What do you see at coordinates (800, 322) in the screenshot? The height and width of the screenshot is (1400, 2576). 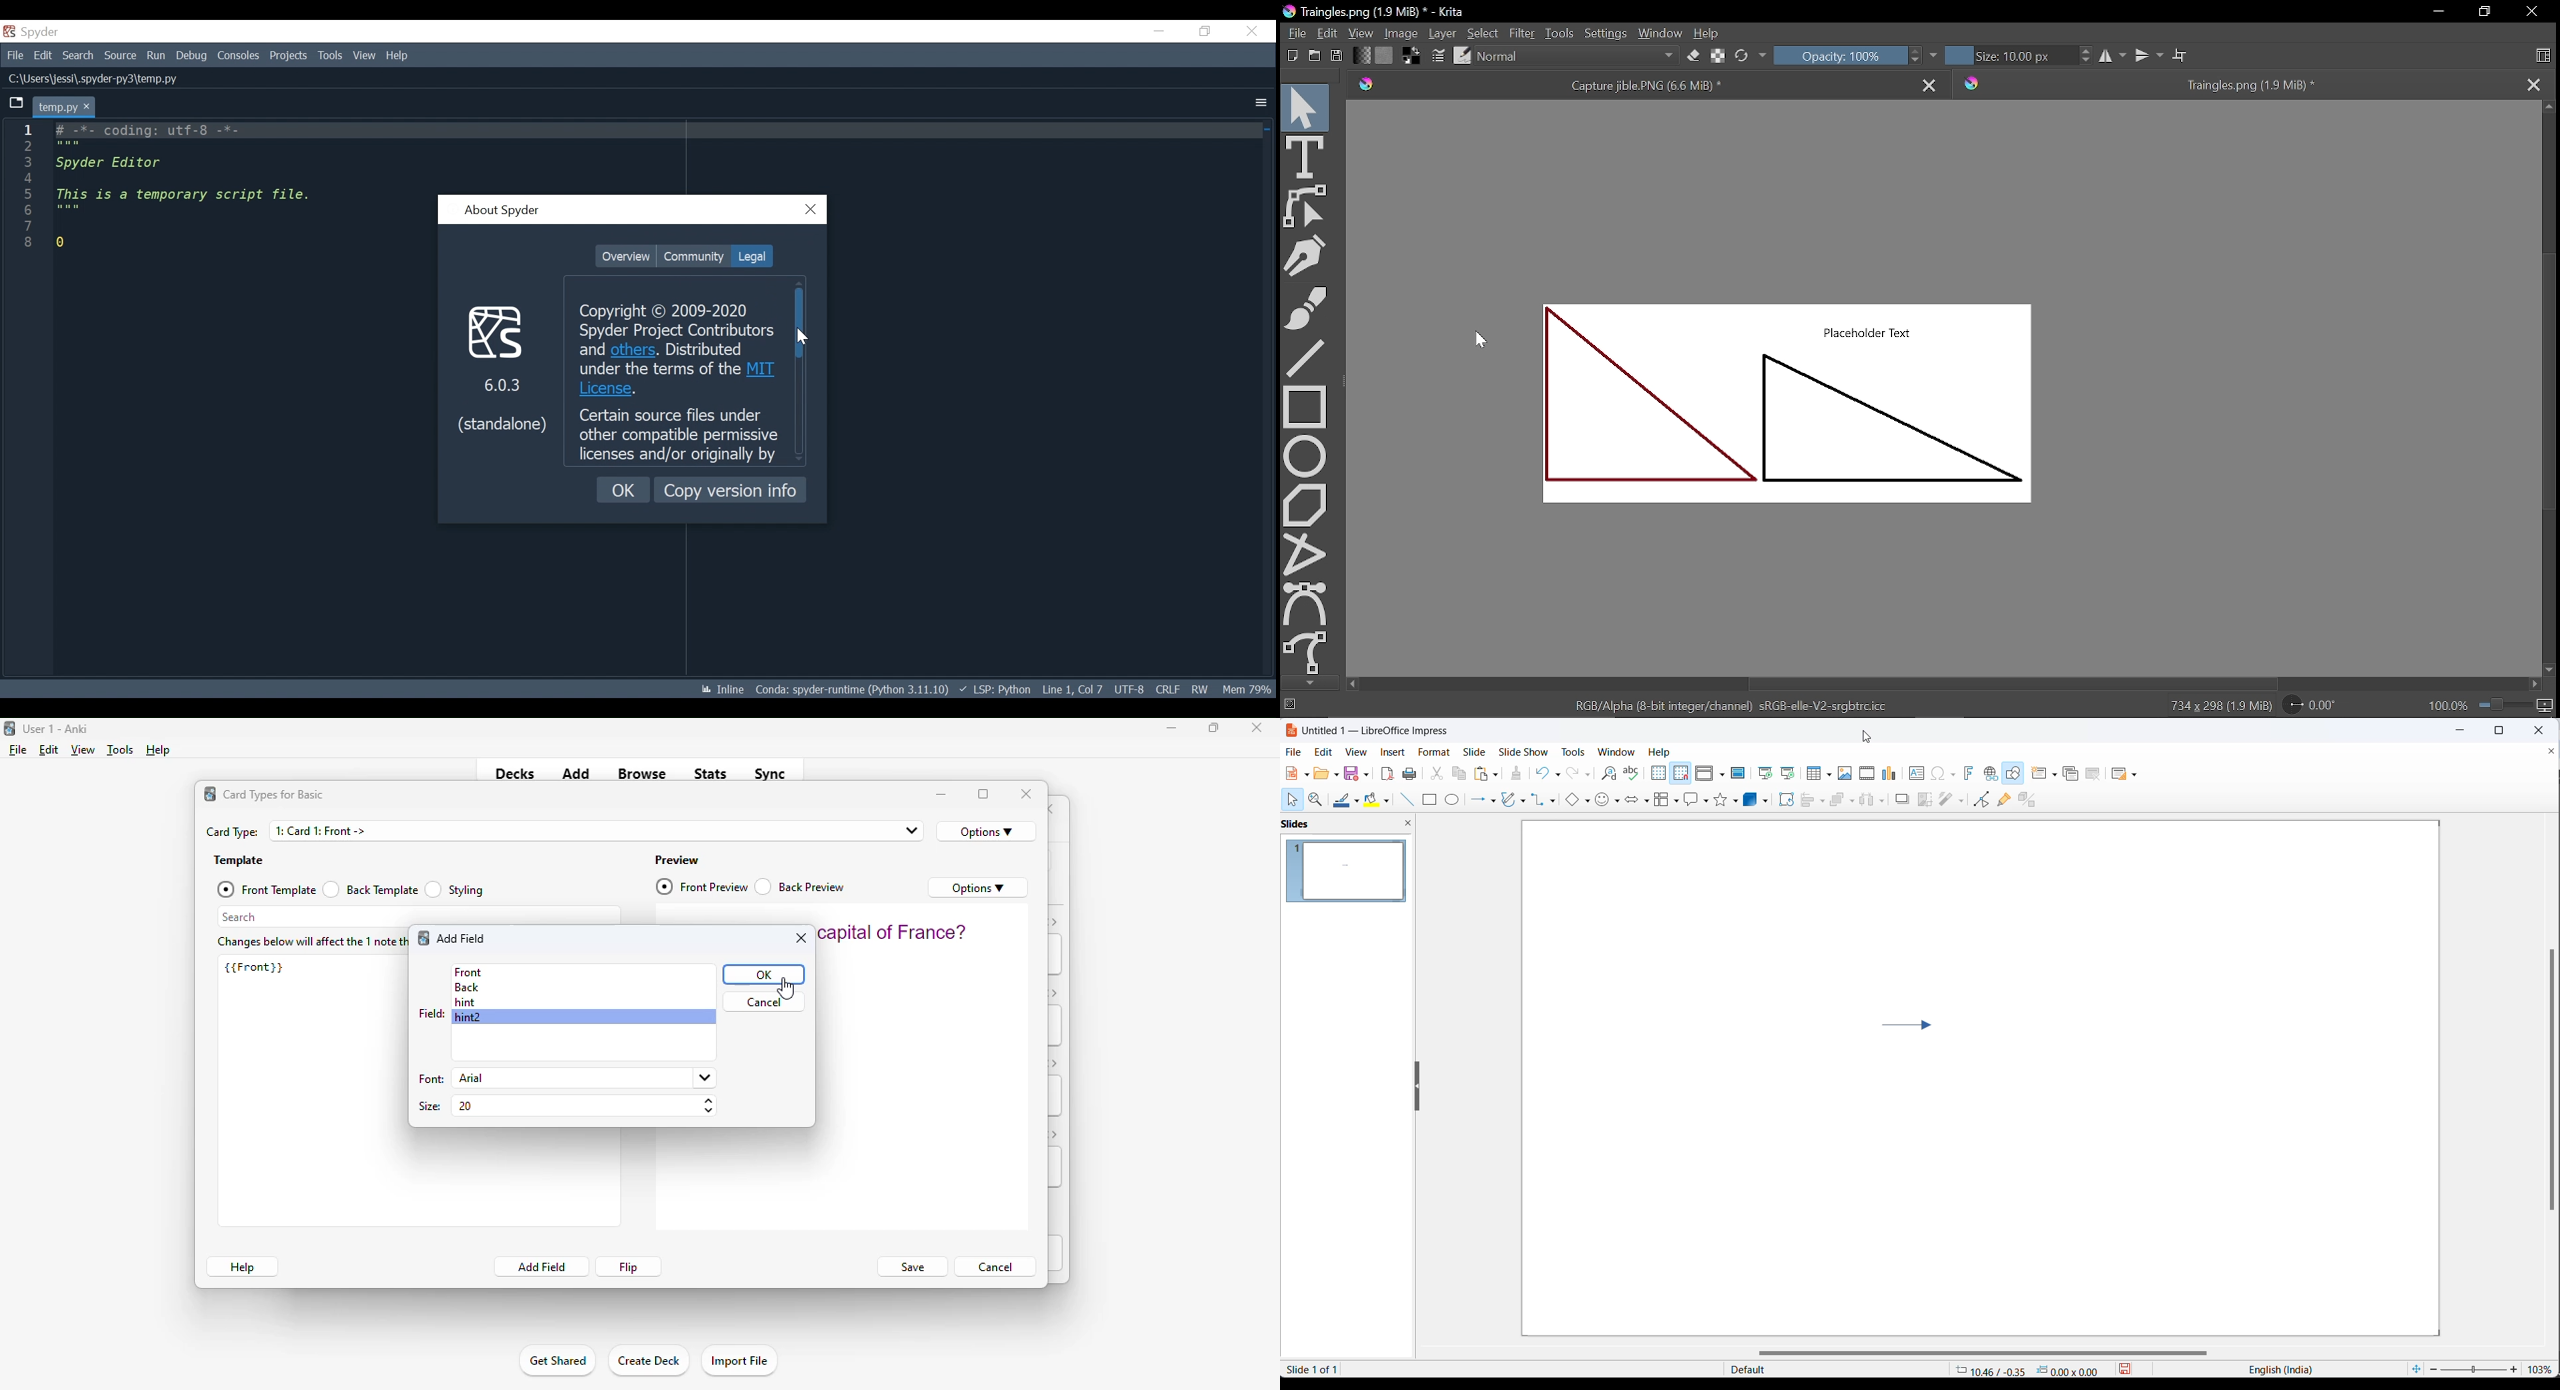 I see `Vertical Scroll bar` at bounding box center [800, 322].